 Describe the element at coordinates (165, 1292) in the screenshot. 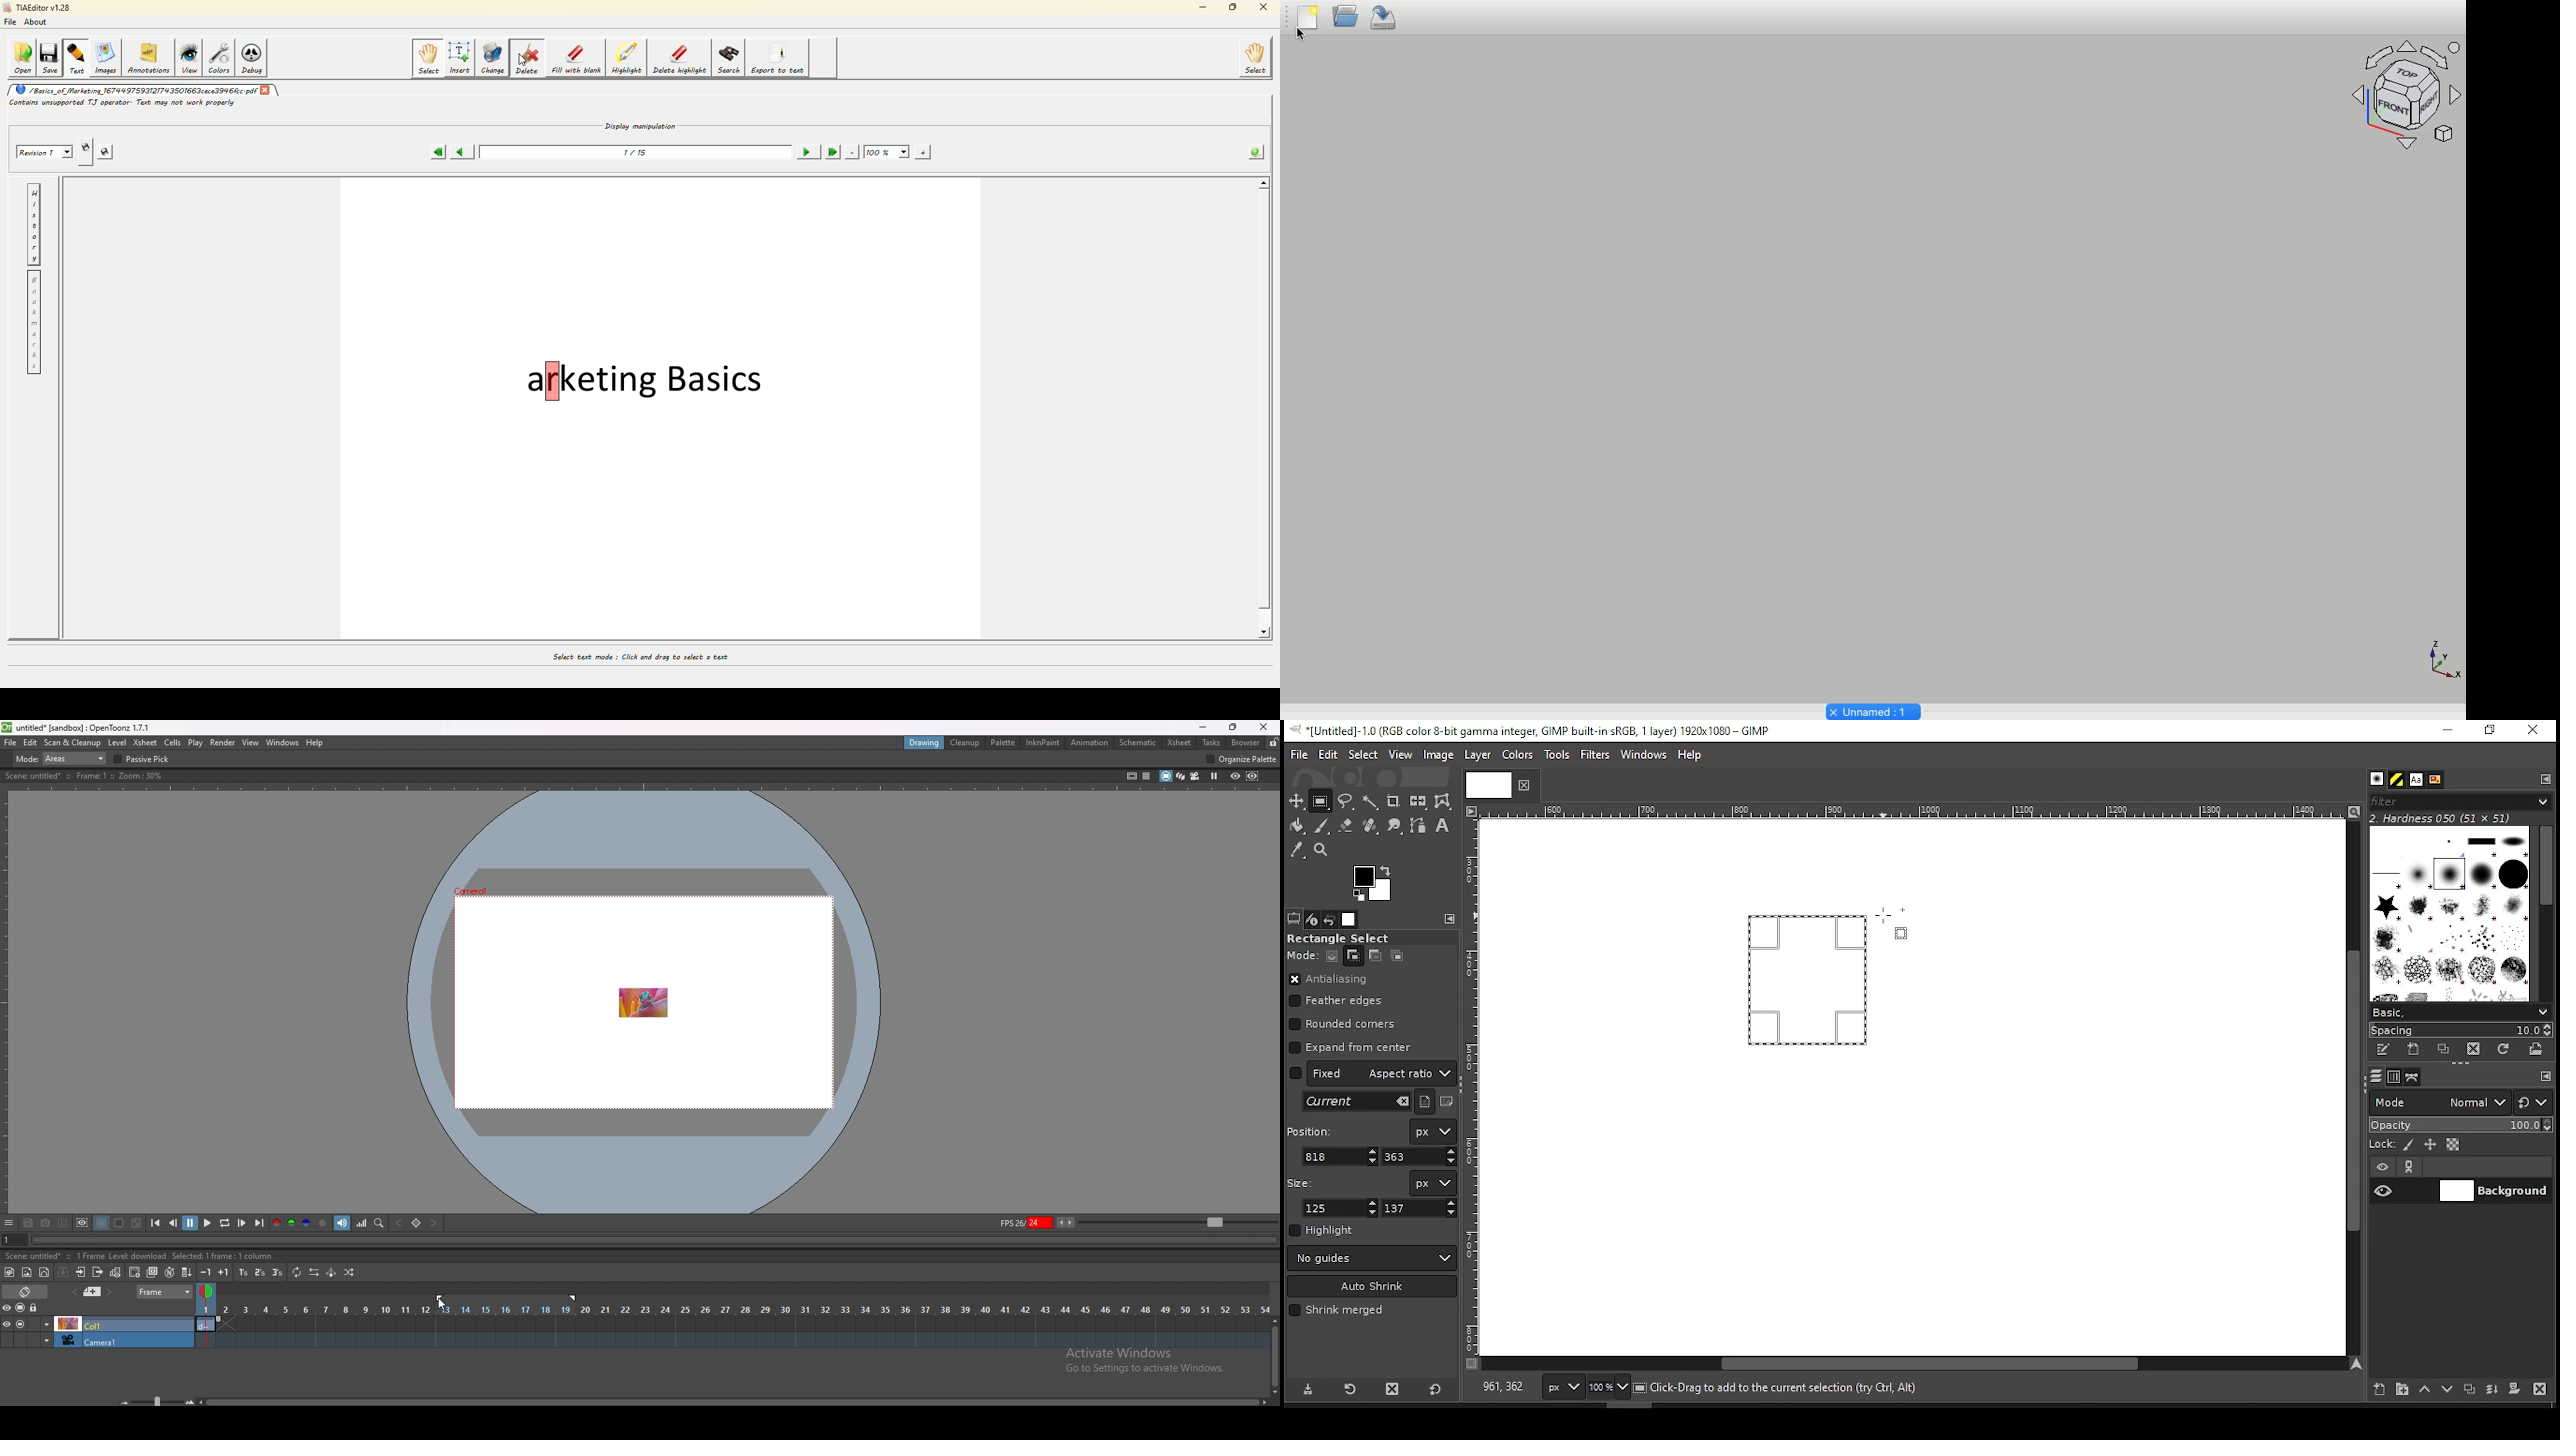

I see `frame` at that location.